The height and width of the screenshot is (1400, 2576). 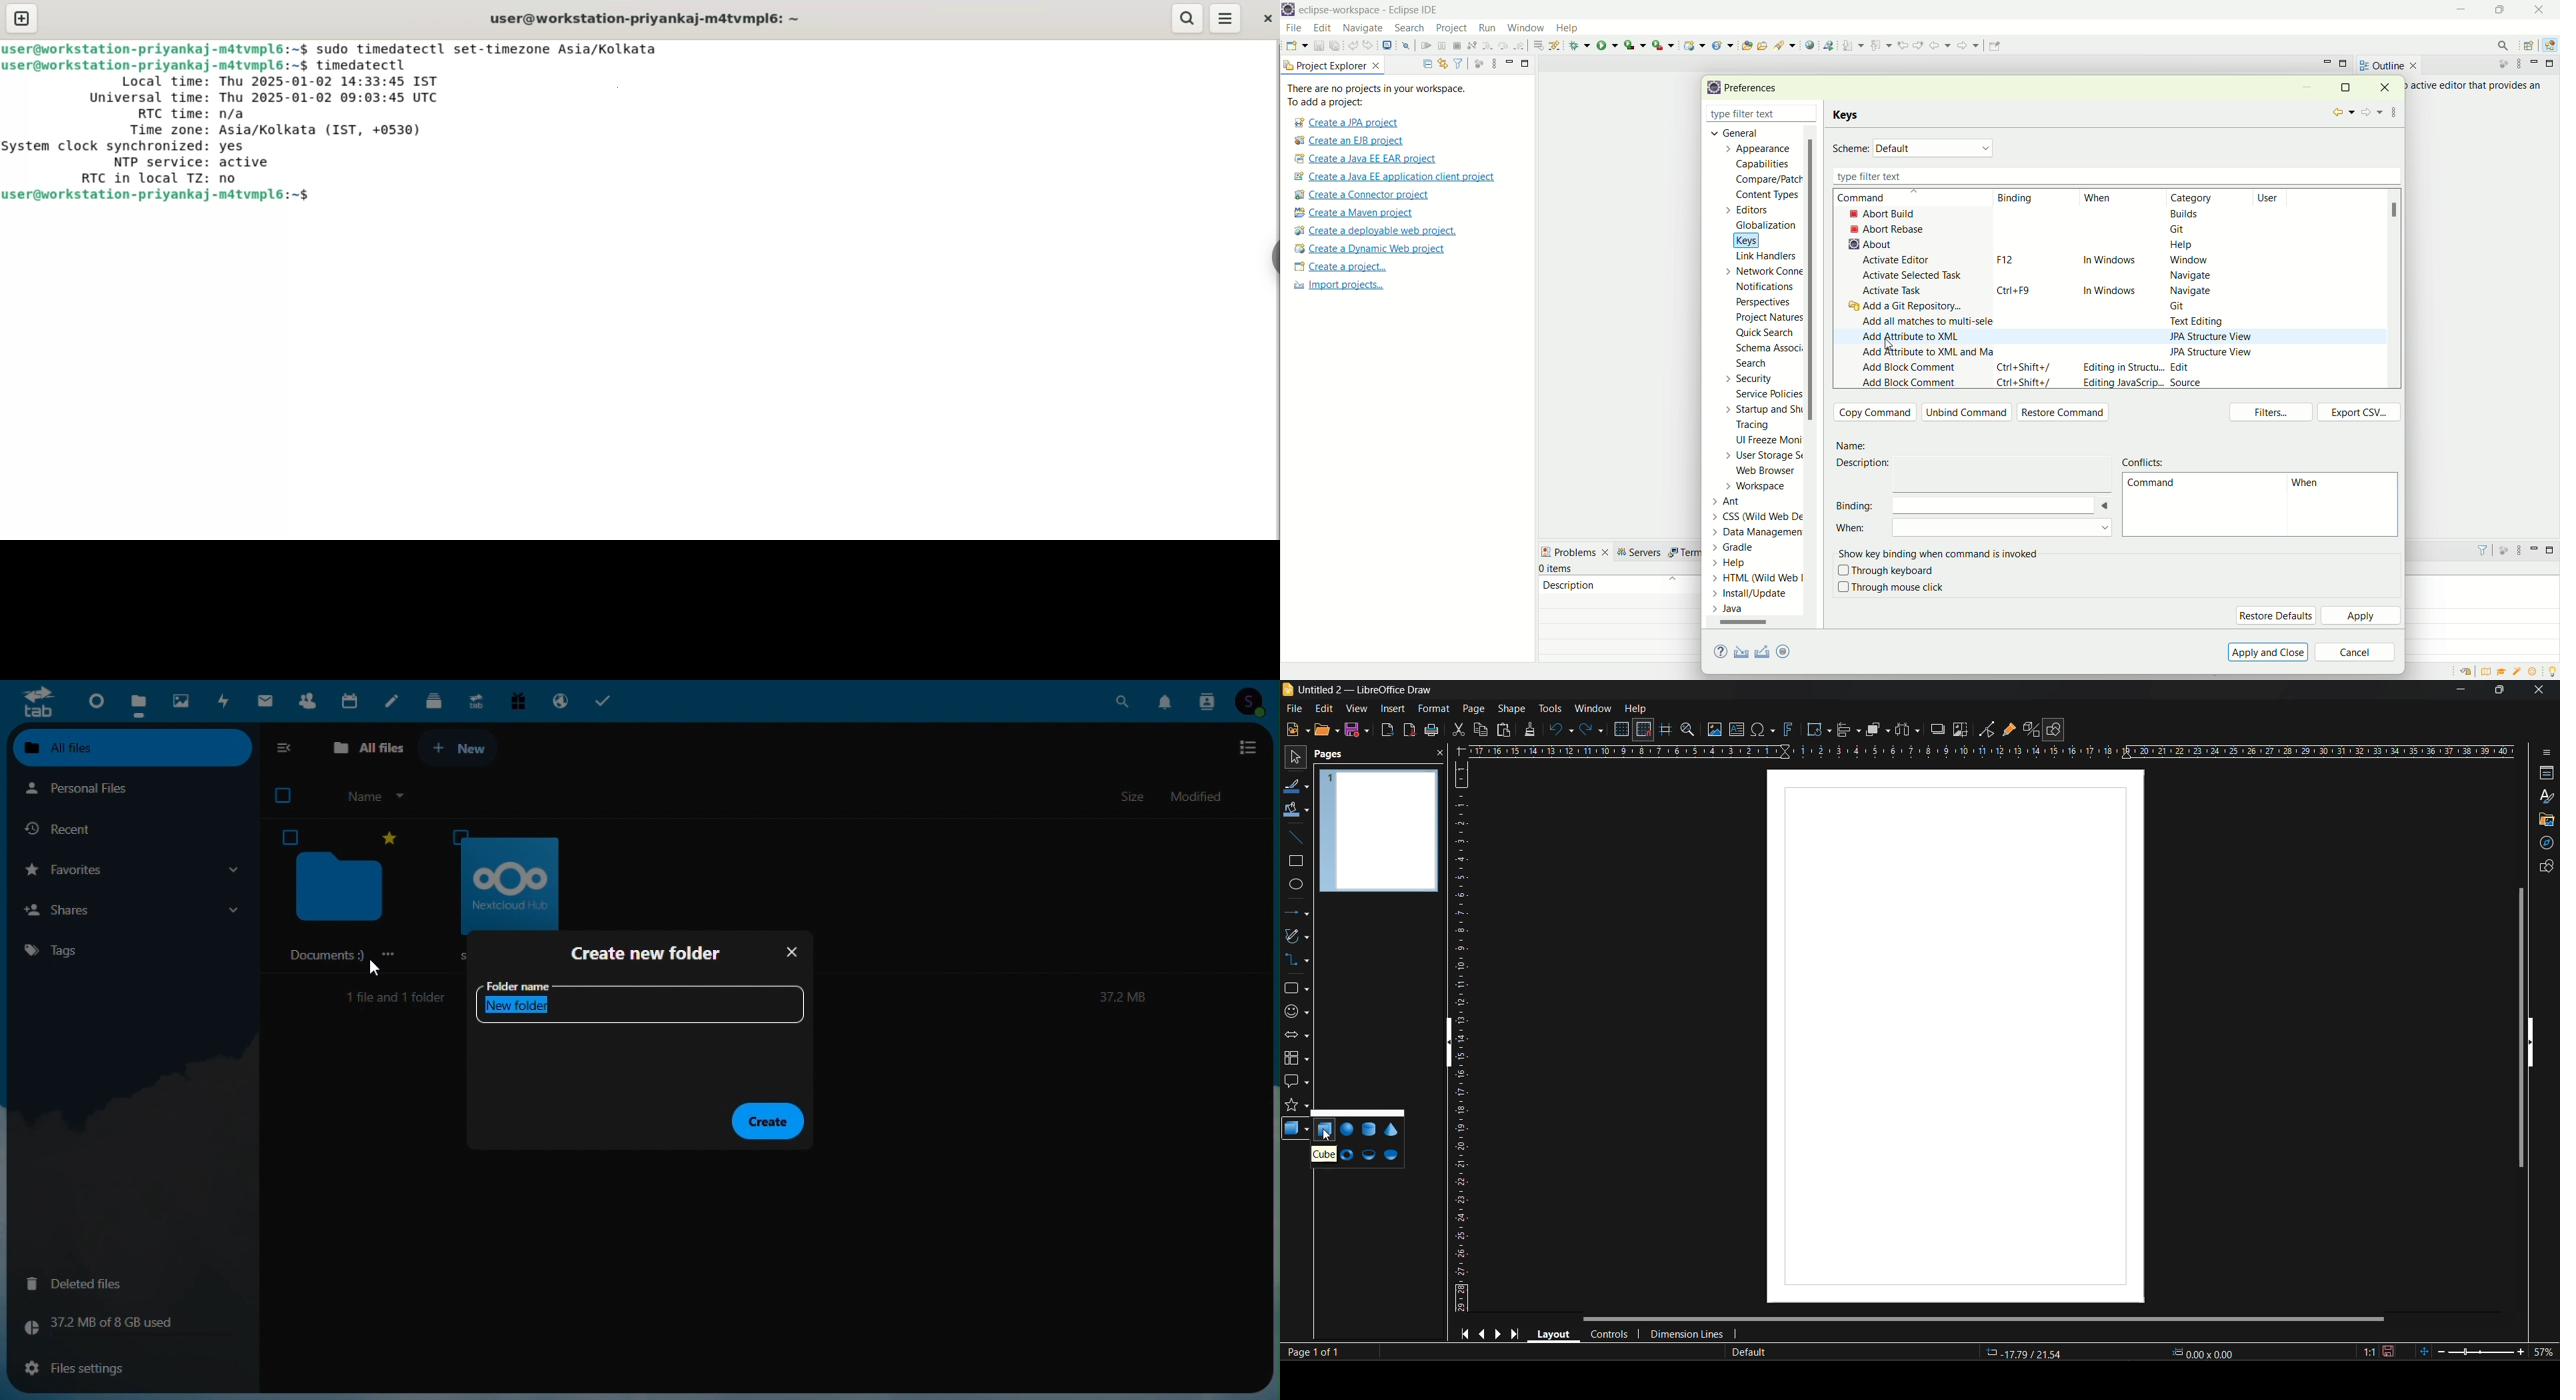 I want to click on command, so click(x=2151, y=485).